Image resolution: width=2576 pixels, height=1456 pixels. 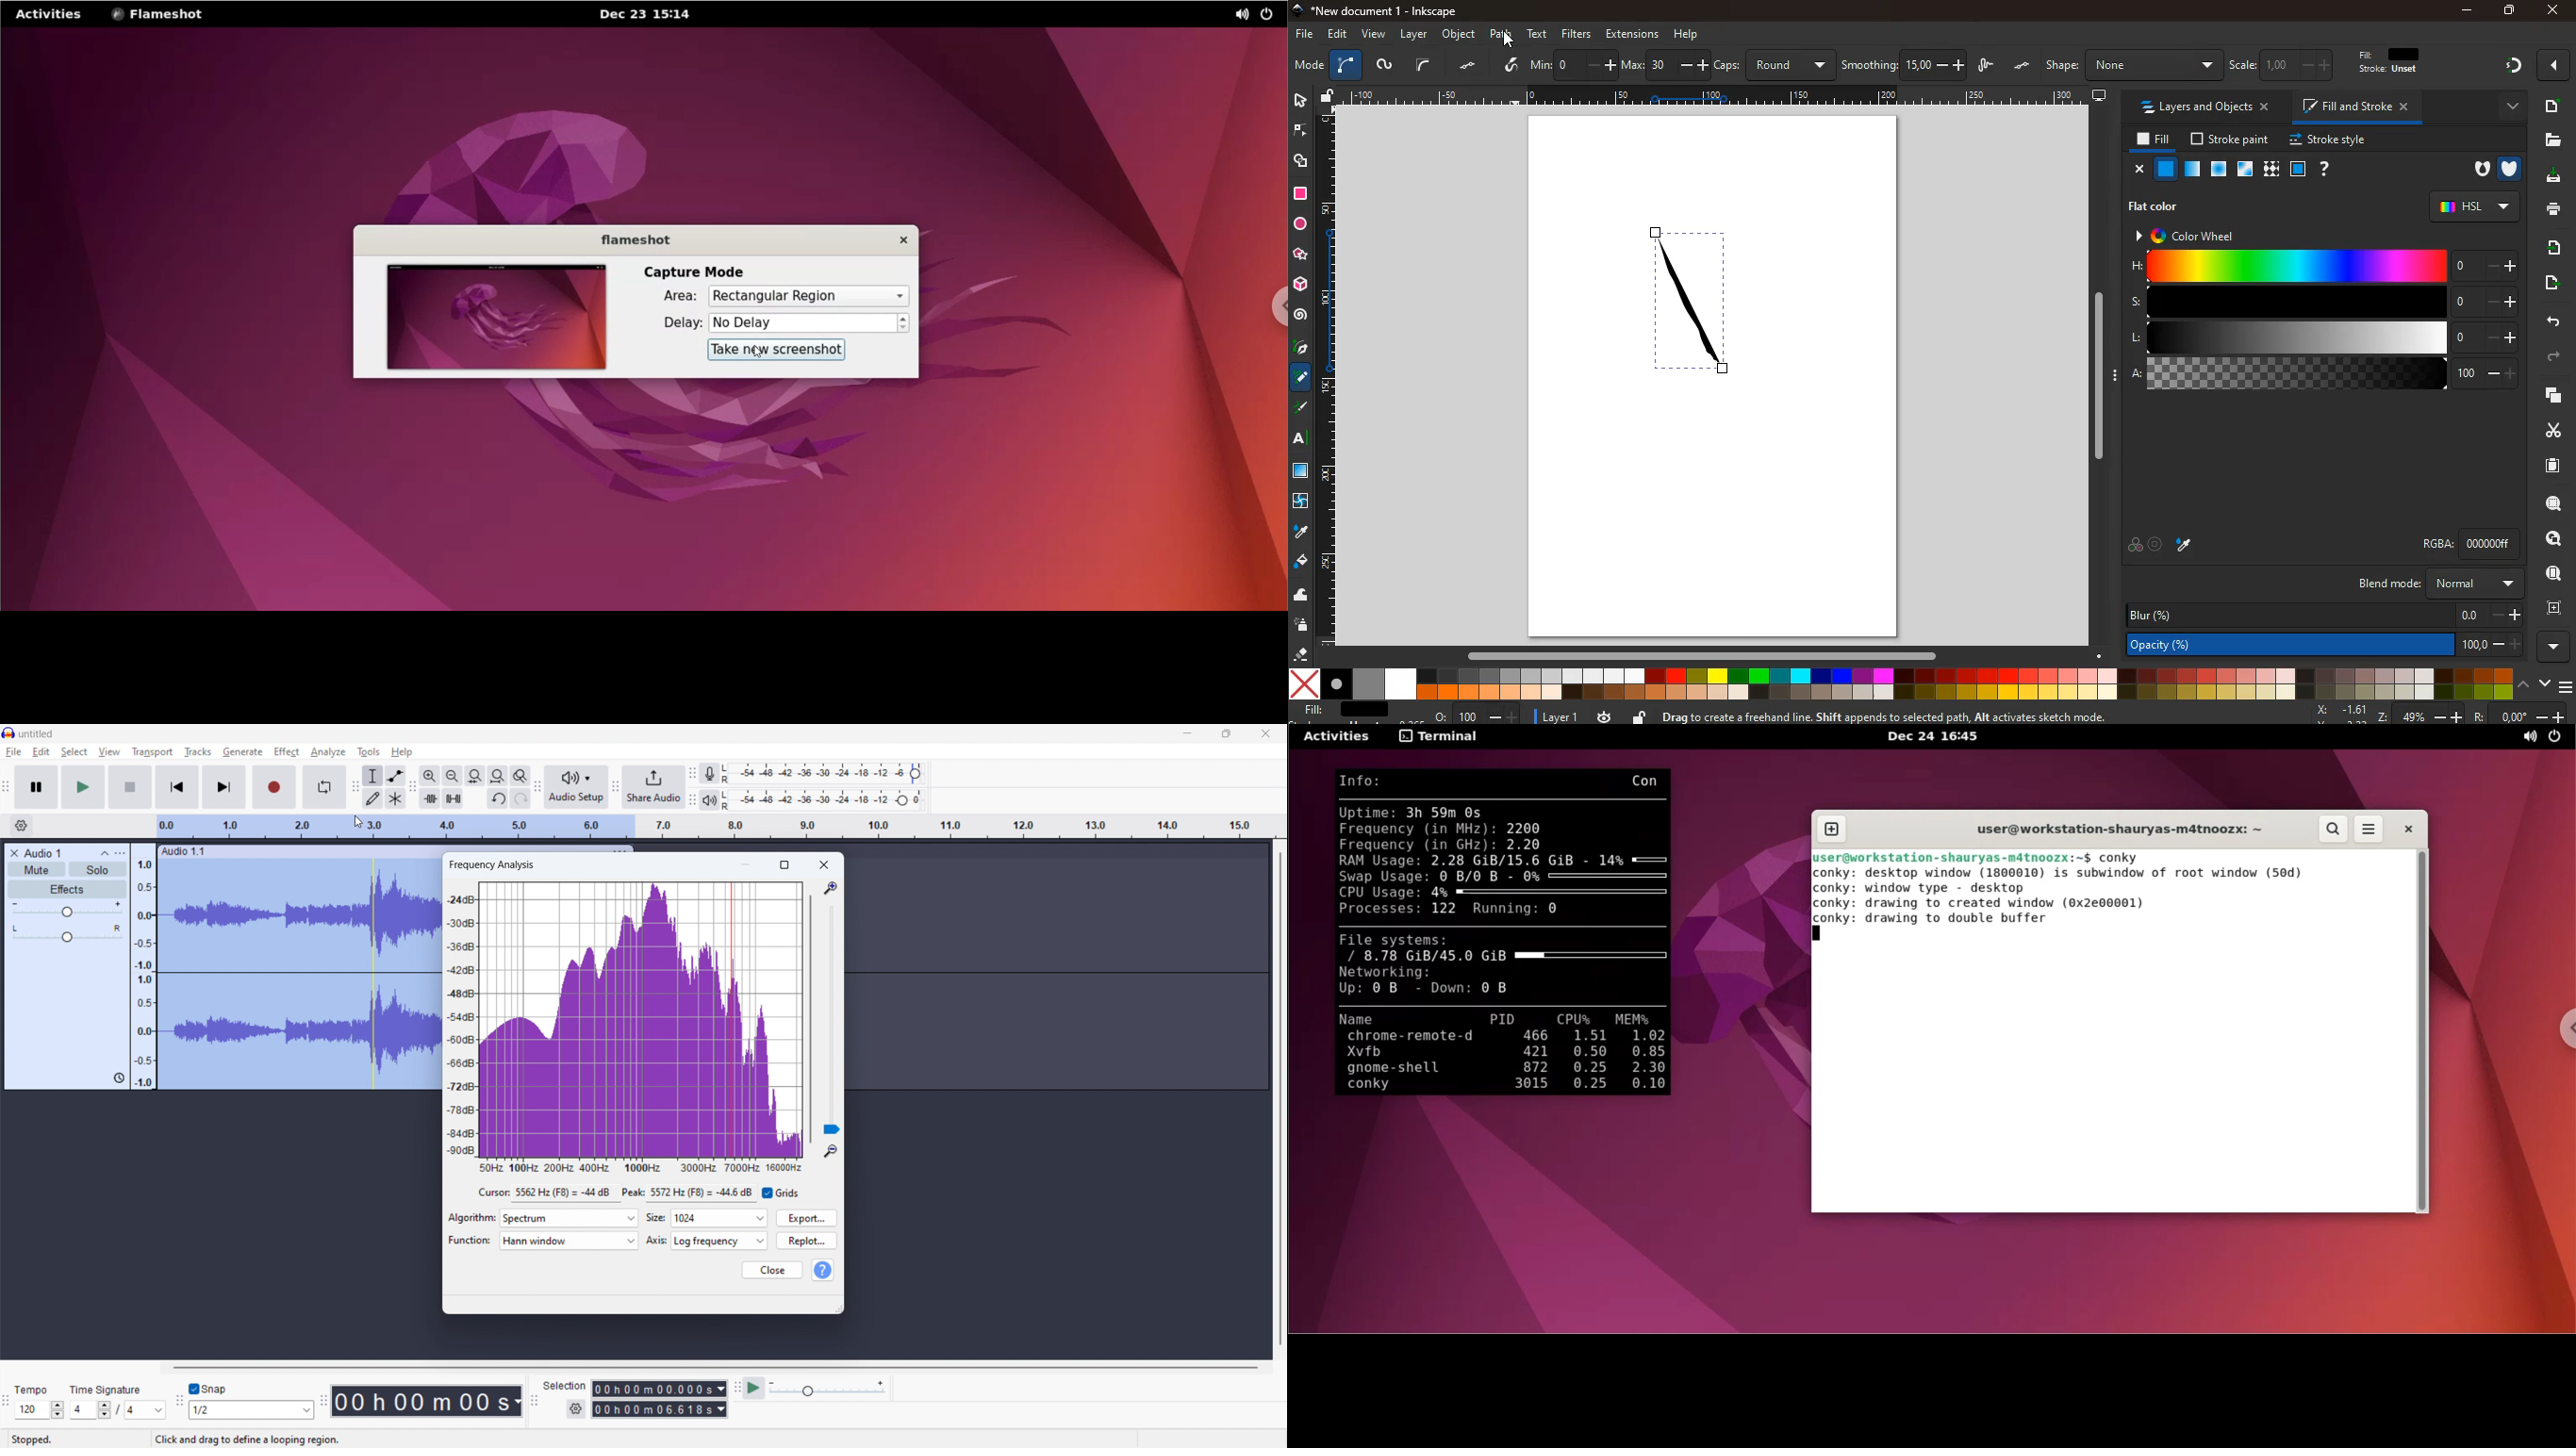 What do you see at coordinates (2439, 714) in the screenshot?
I see `zoom` at bounding box center [2439, 714].